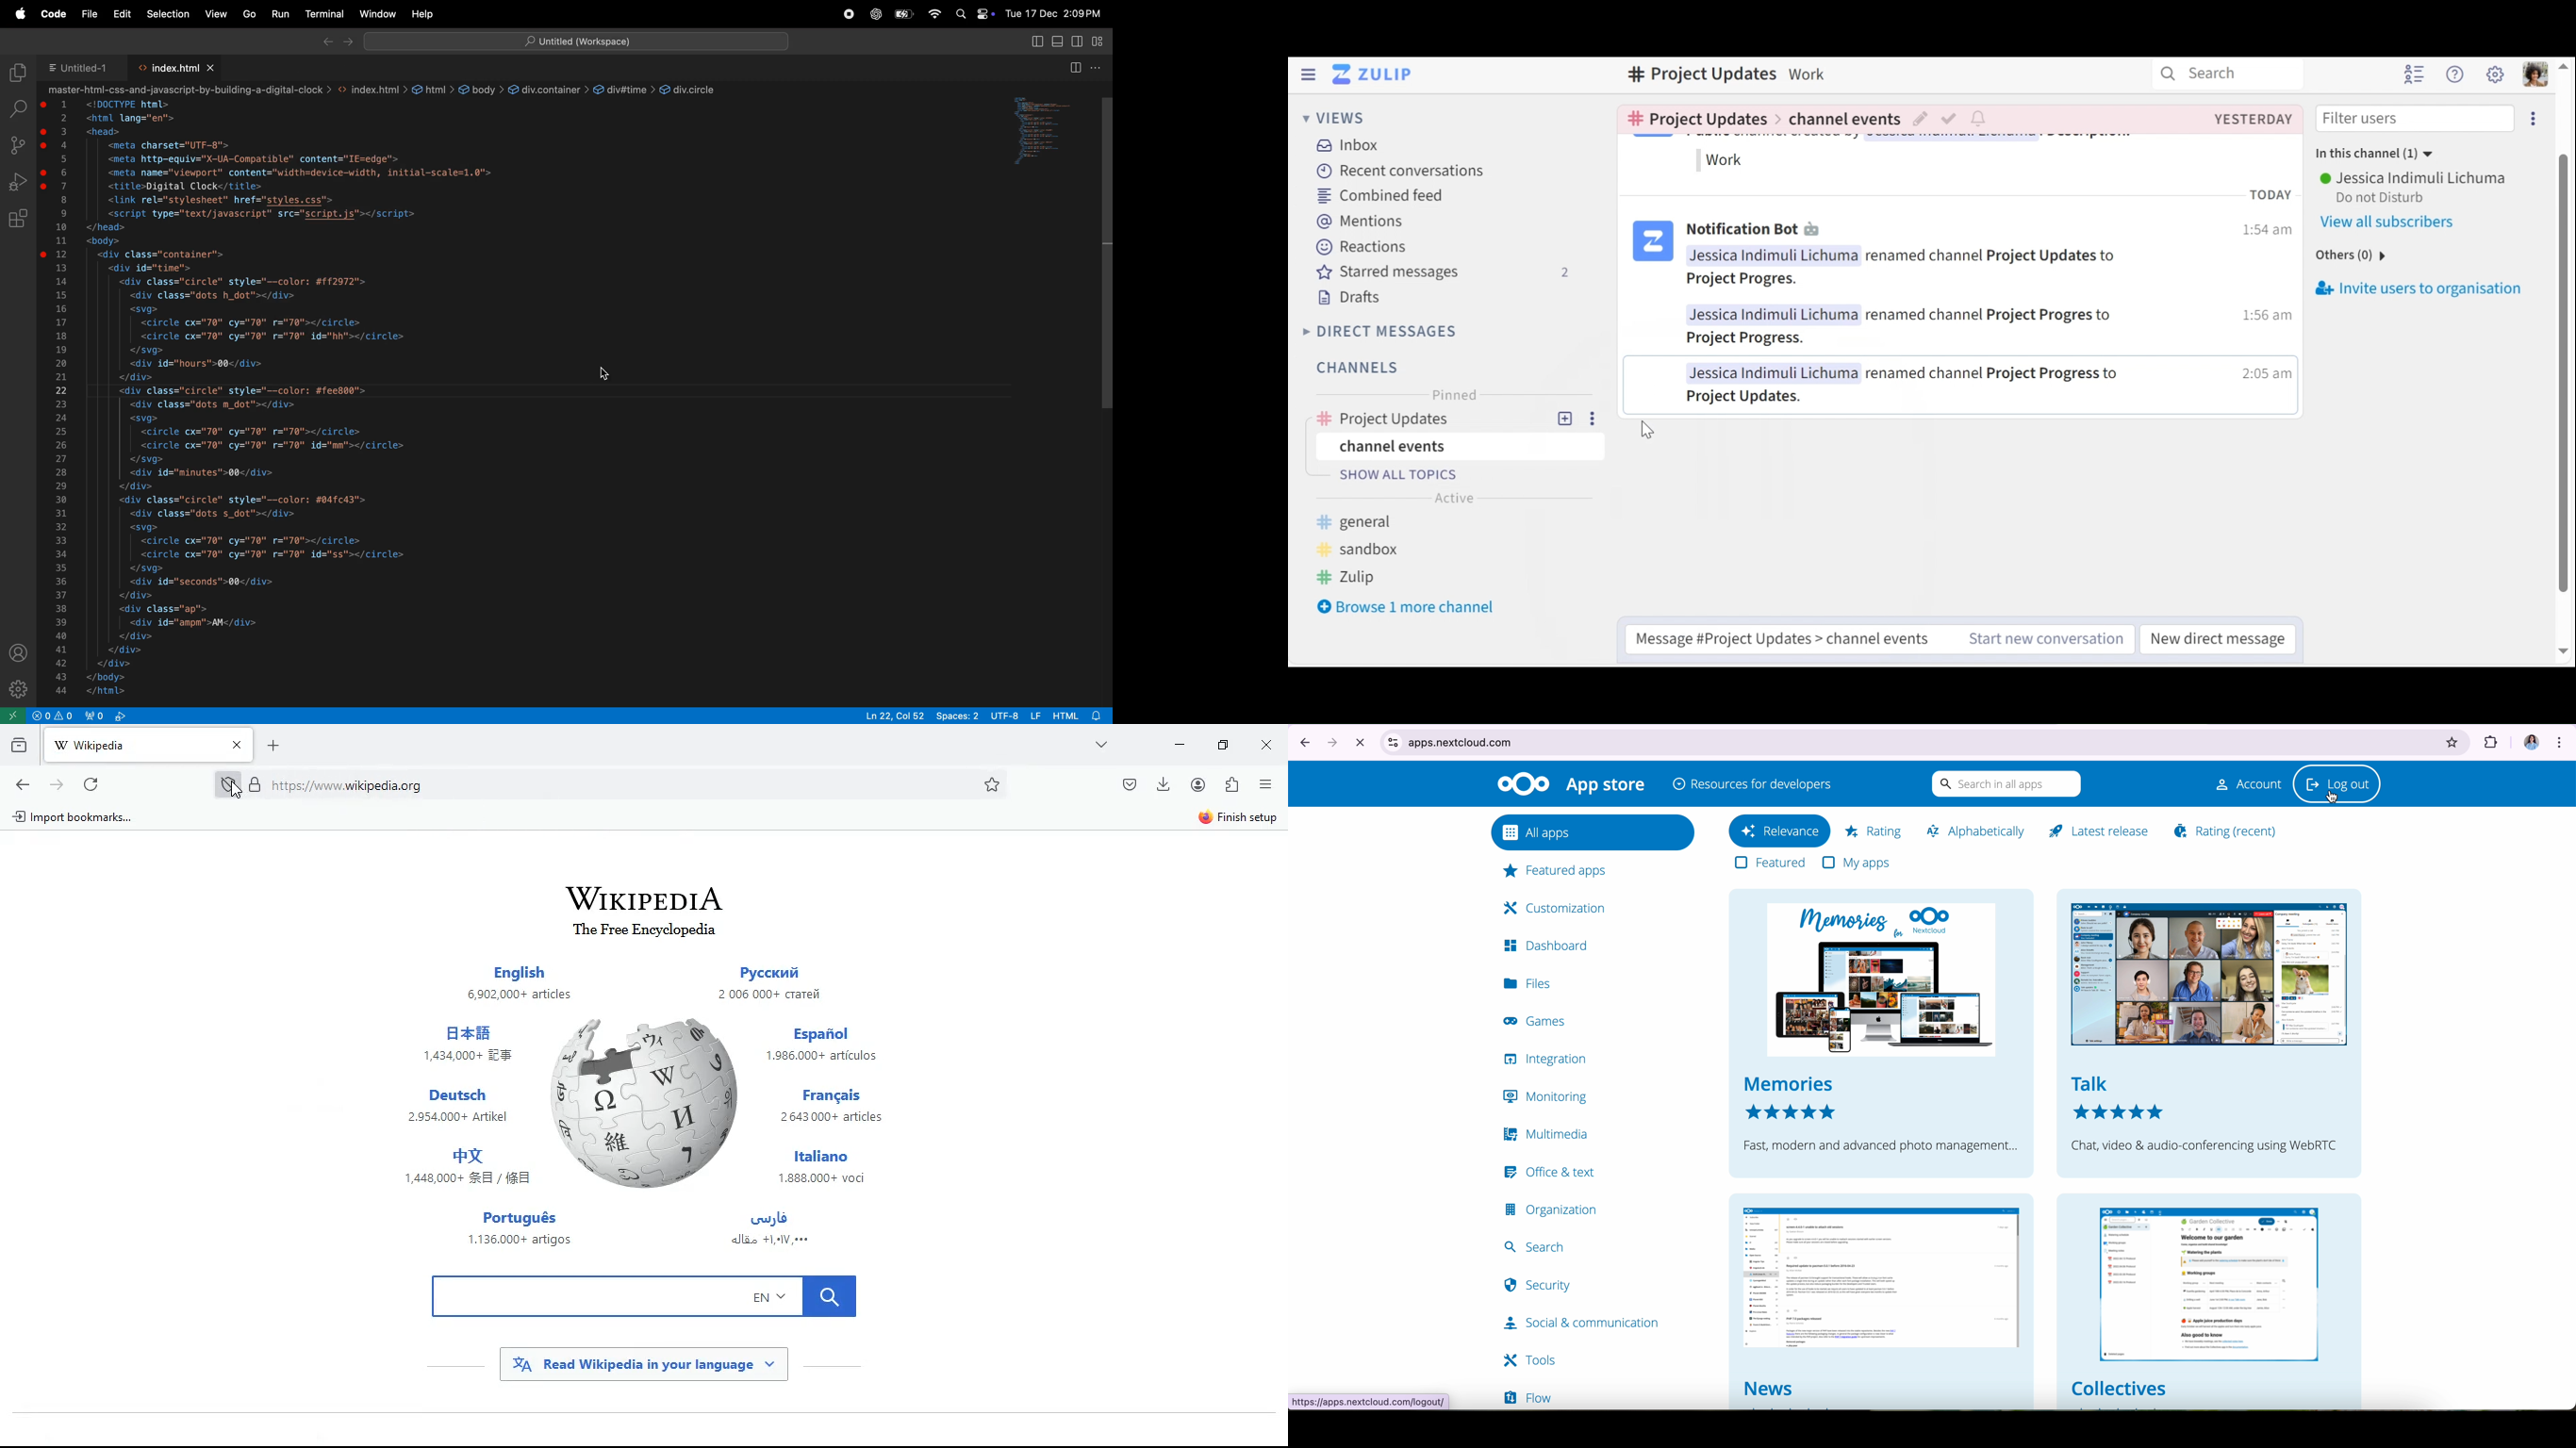 The image size is (2576, 1456). Describe the element at coordinates (1902, 269) in the screenshot. I see ` Jessica Inaimuli Lichuma renamed channel Project Updates toProject Progres.` at that location.